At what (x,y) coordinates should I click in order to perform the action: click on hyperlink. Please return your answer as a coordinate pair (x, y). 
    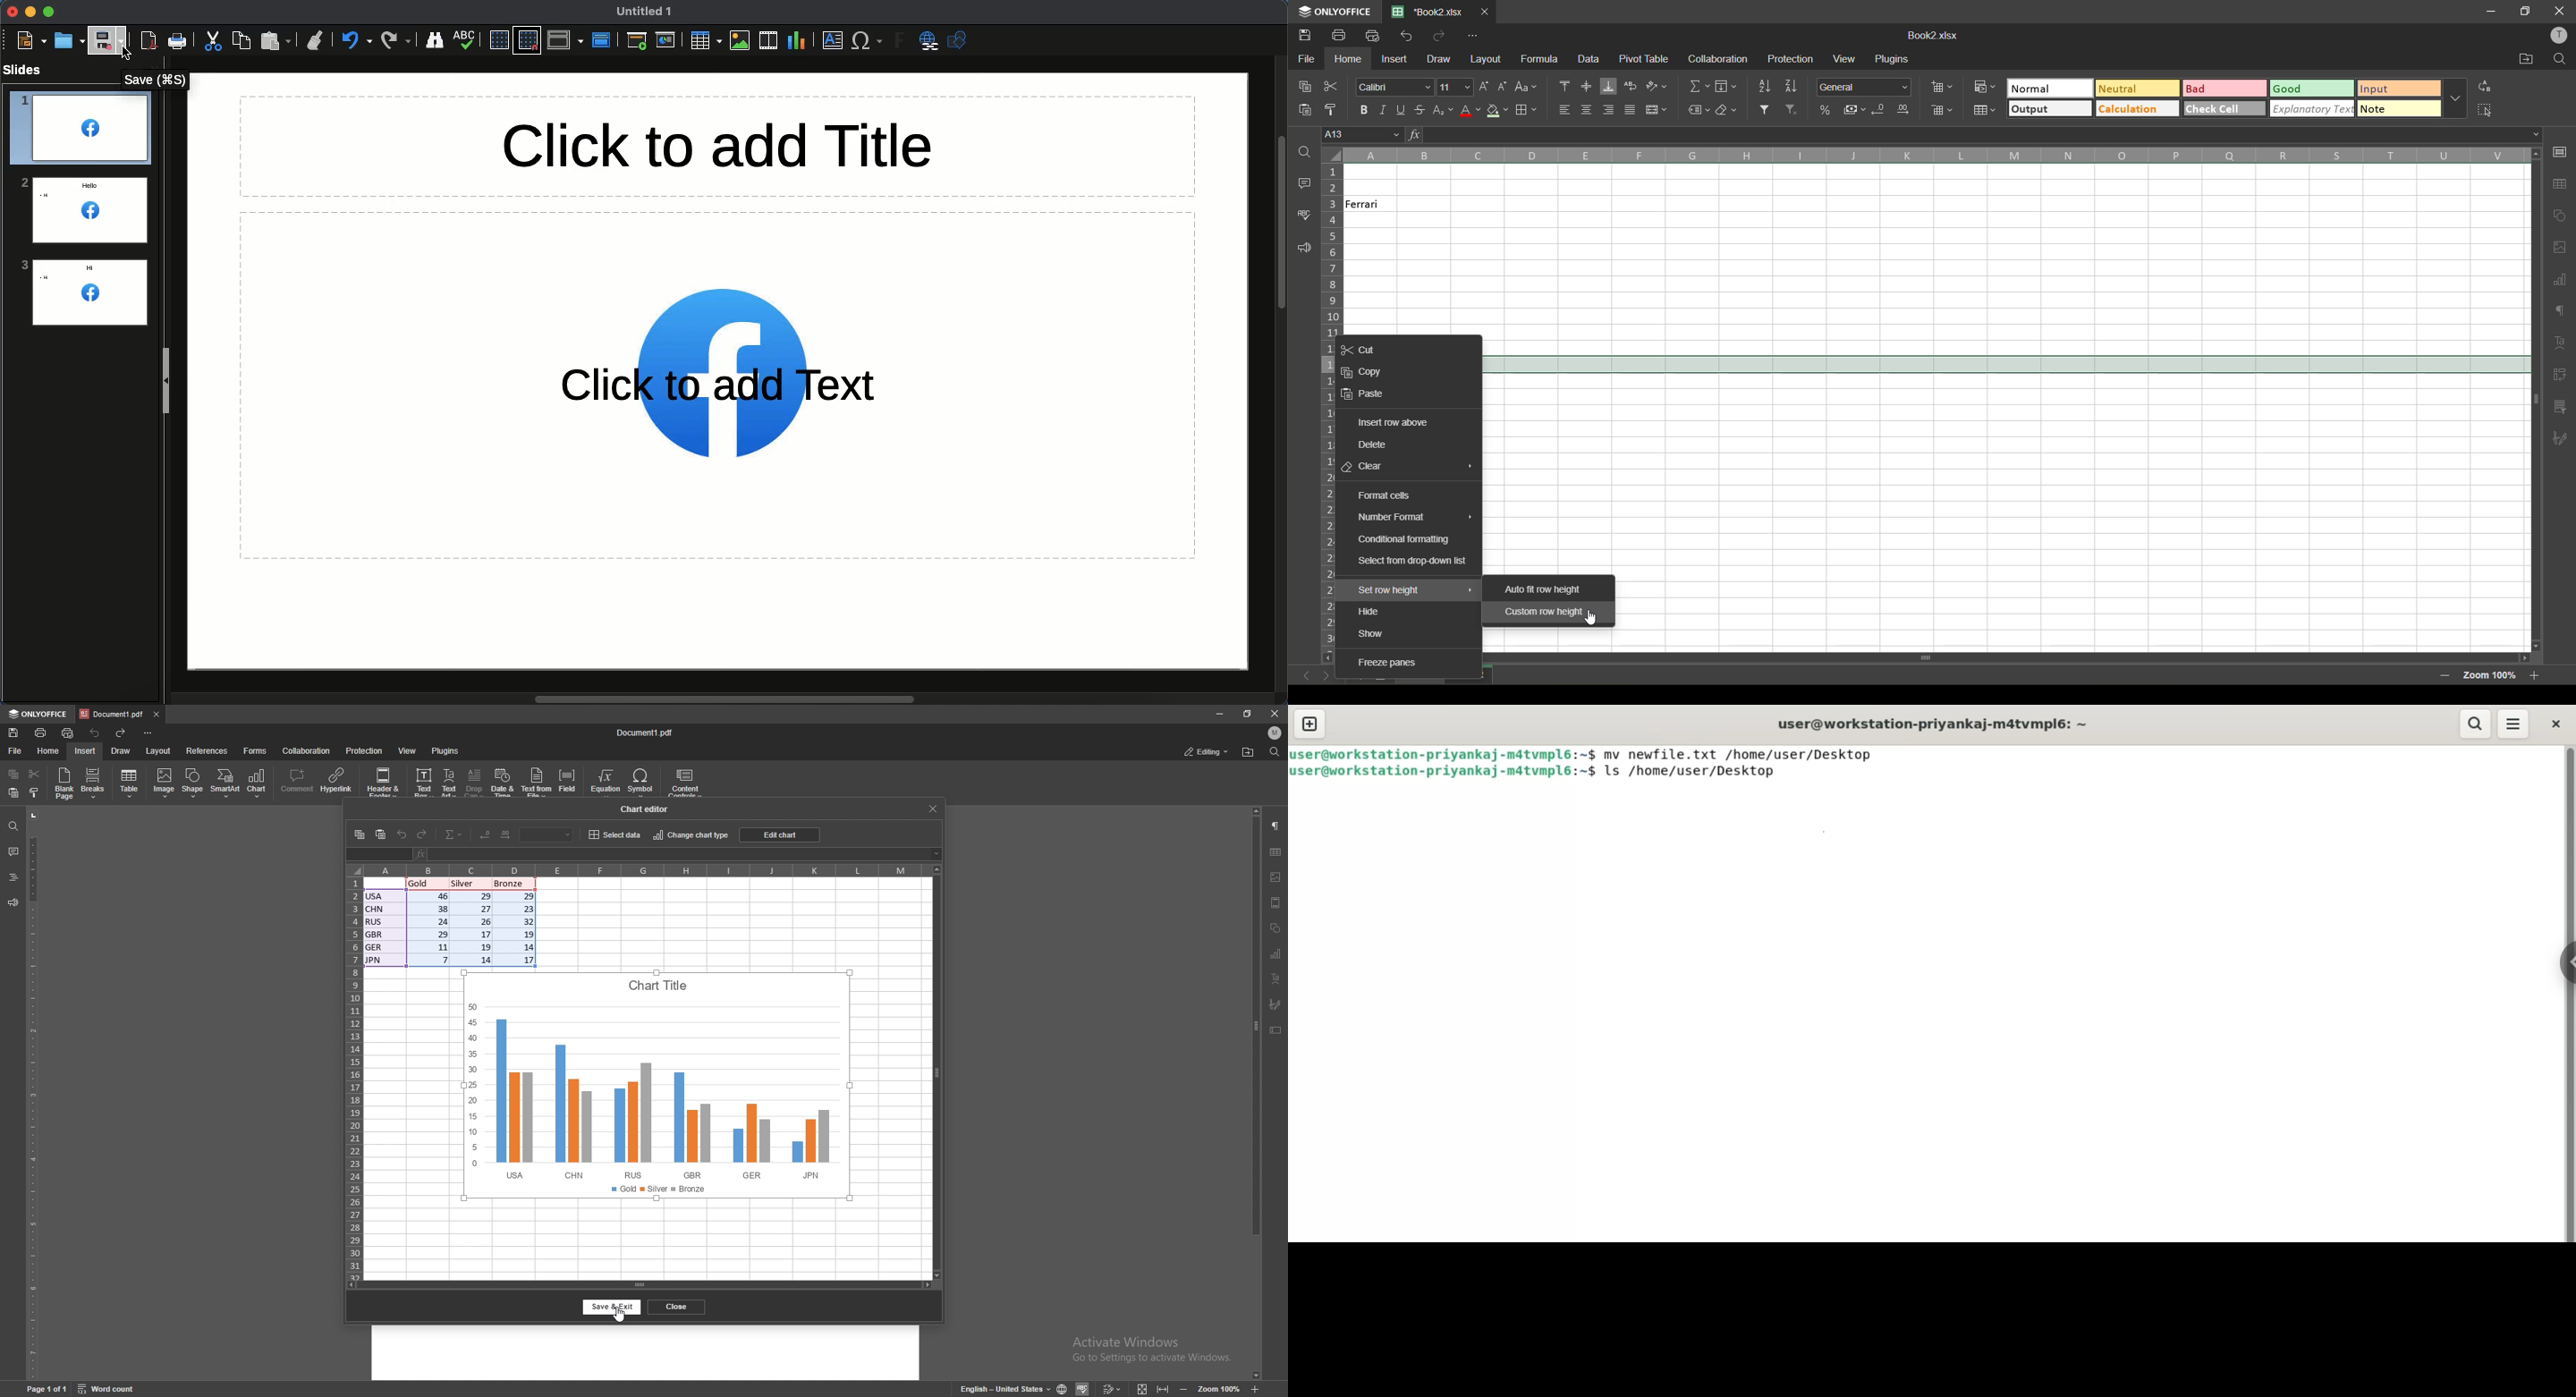
    Looking at the image, I should click on (337, 783).